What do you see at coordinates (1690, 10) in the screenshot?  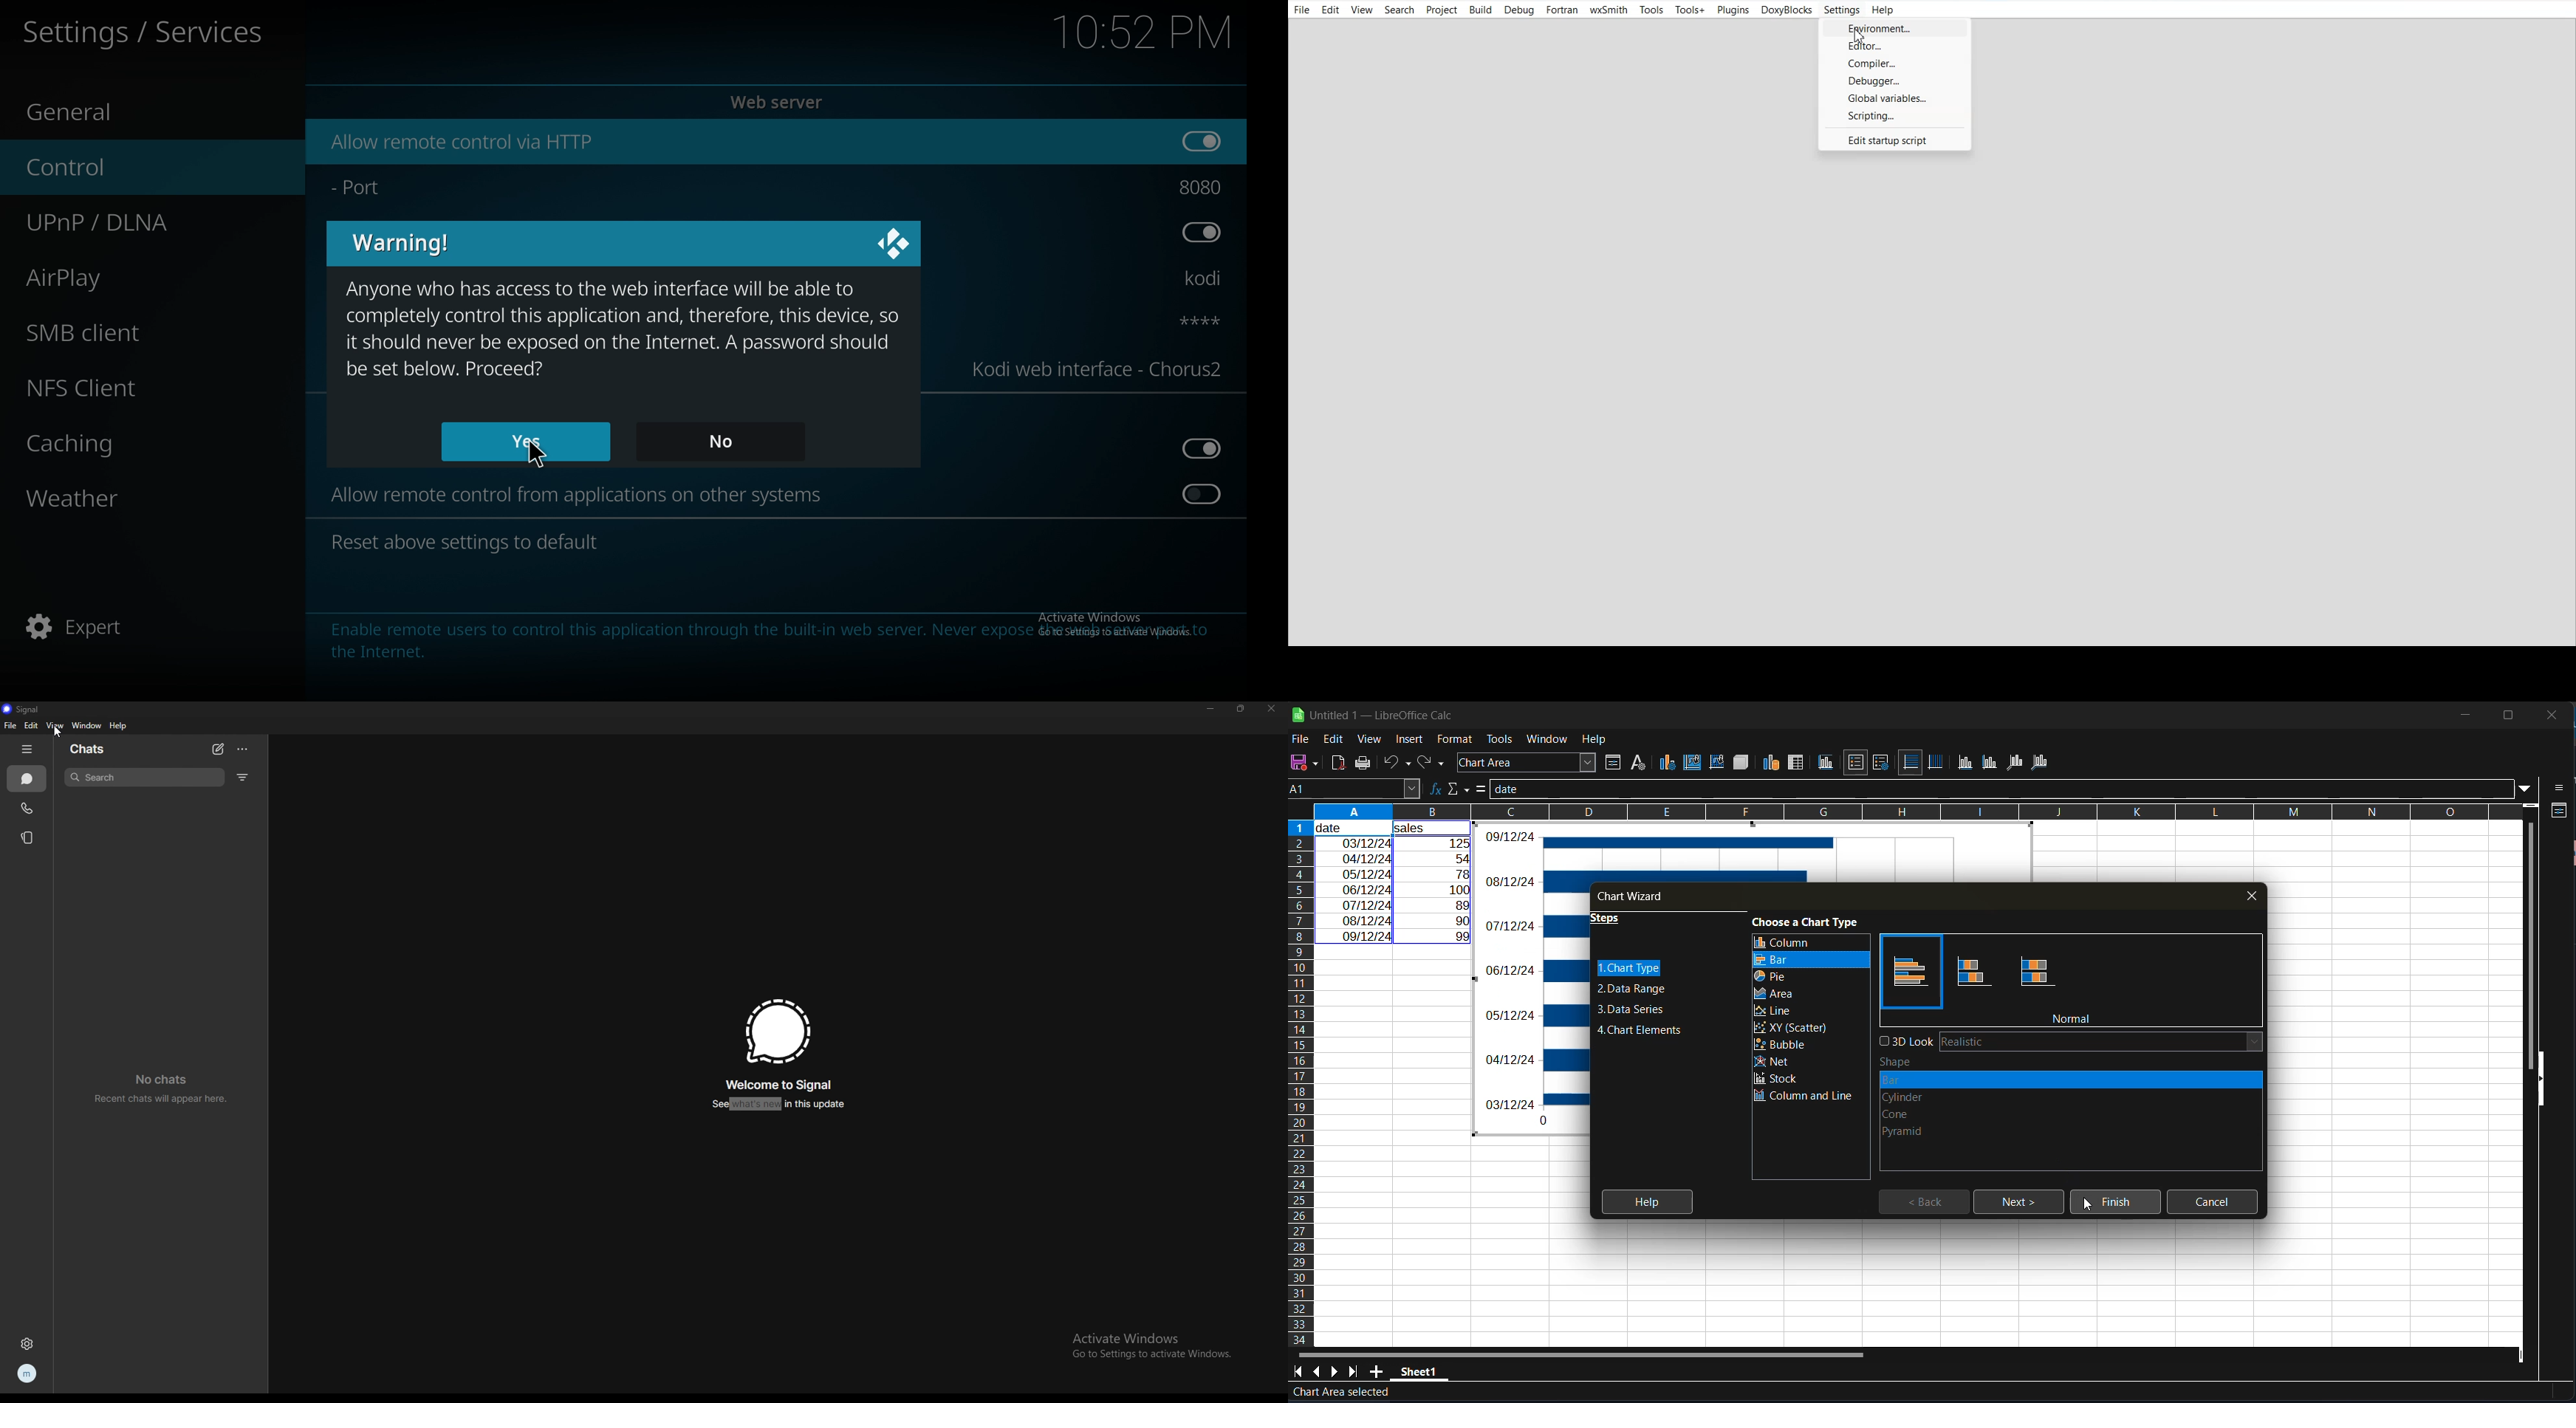 I see `Tools+` at bounding box center [1690, 10].